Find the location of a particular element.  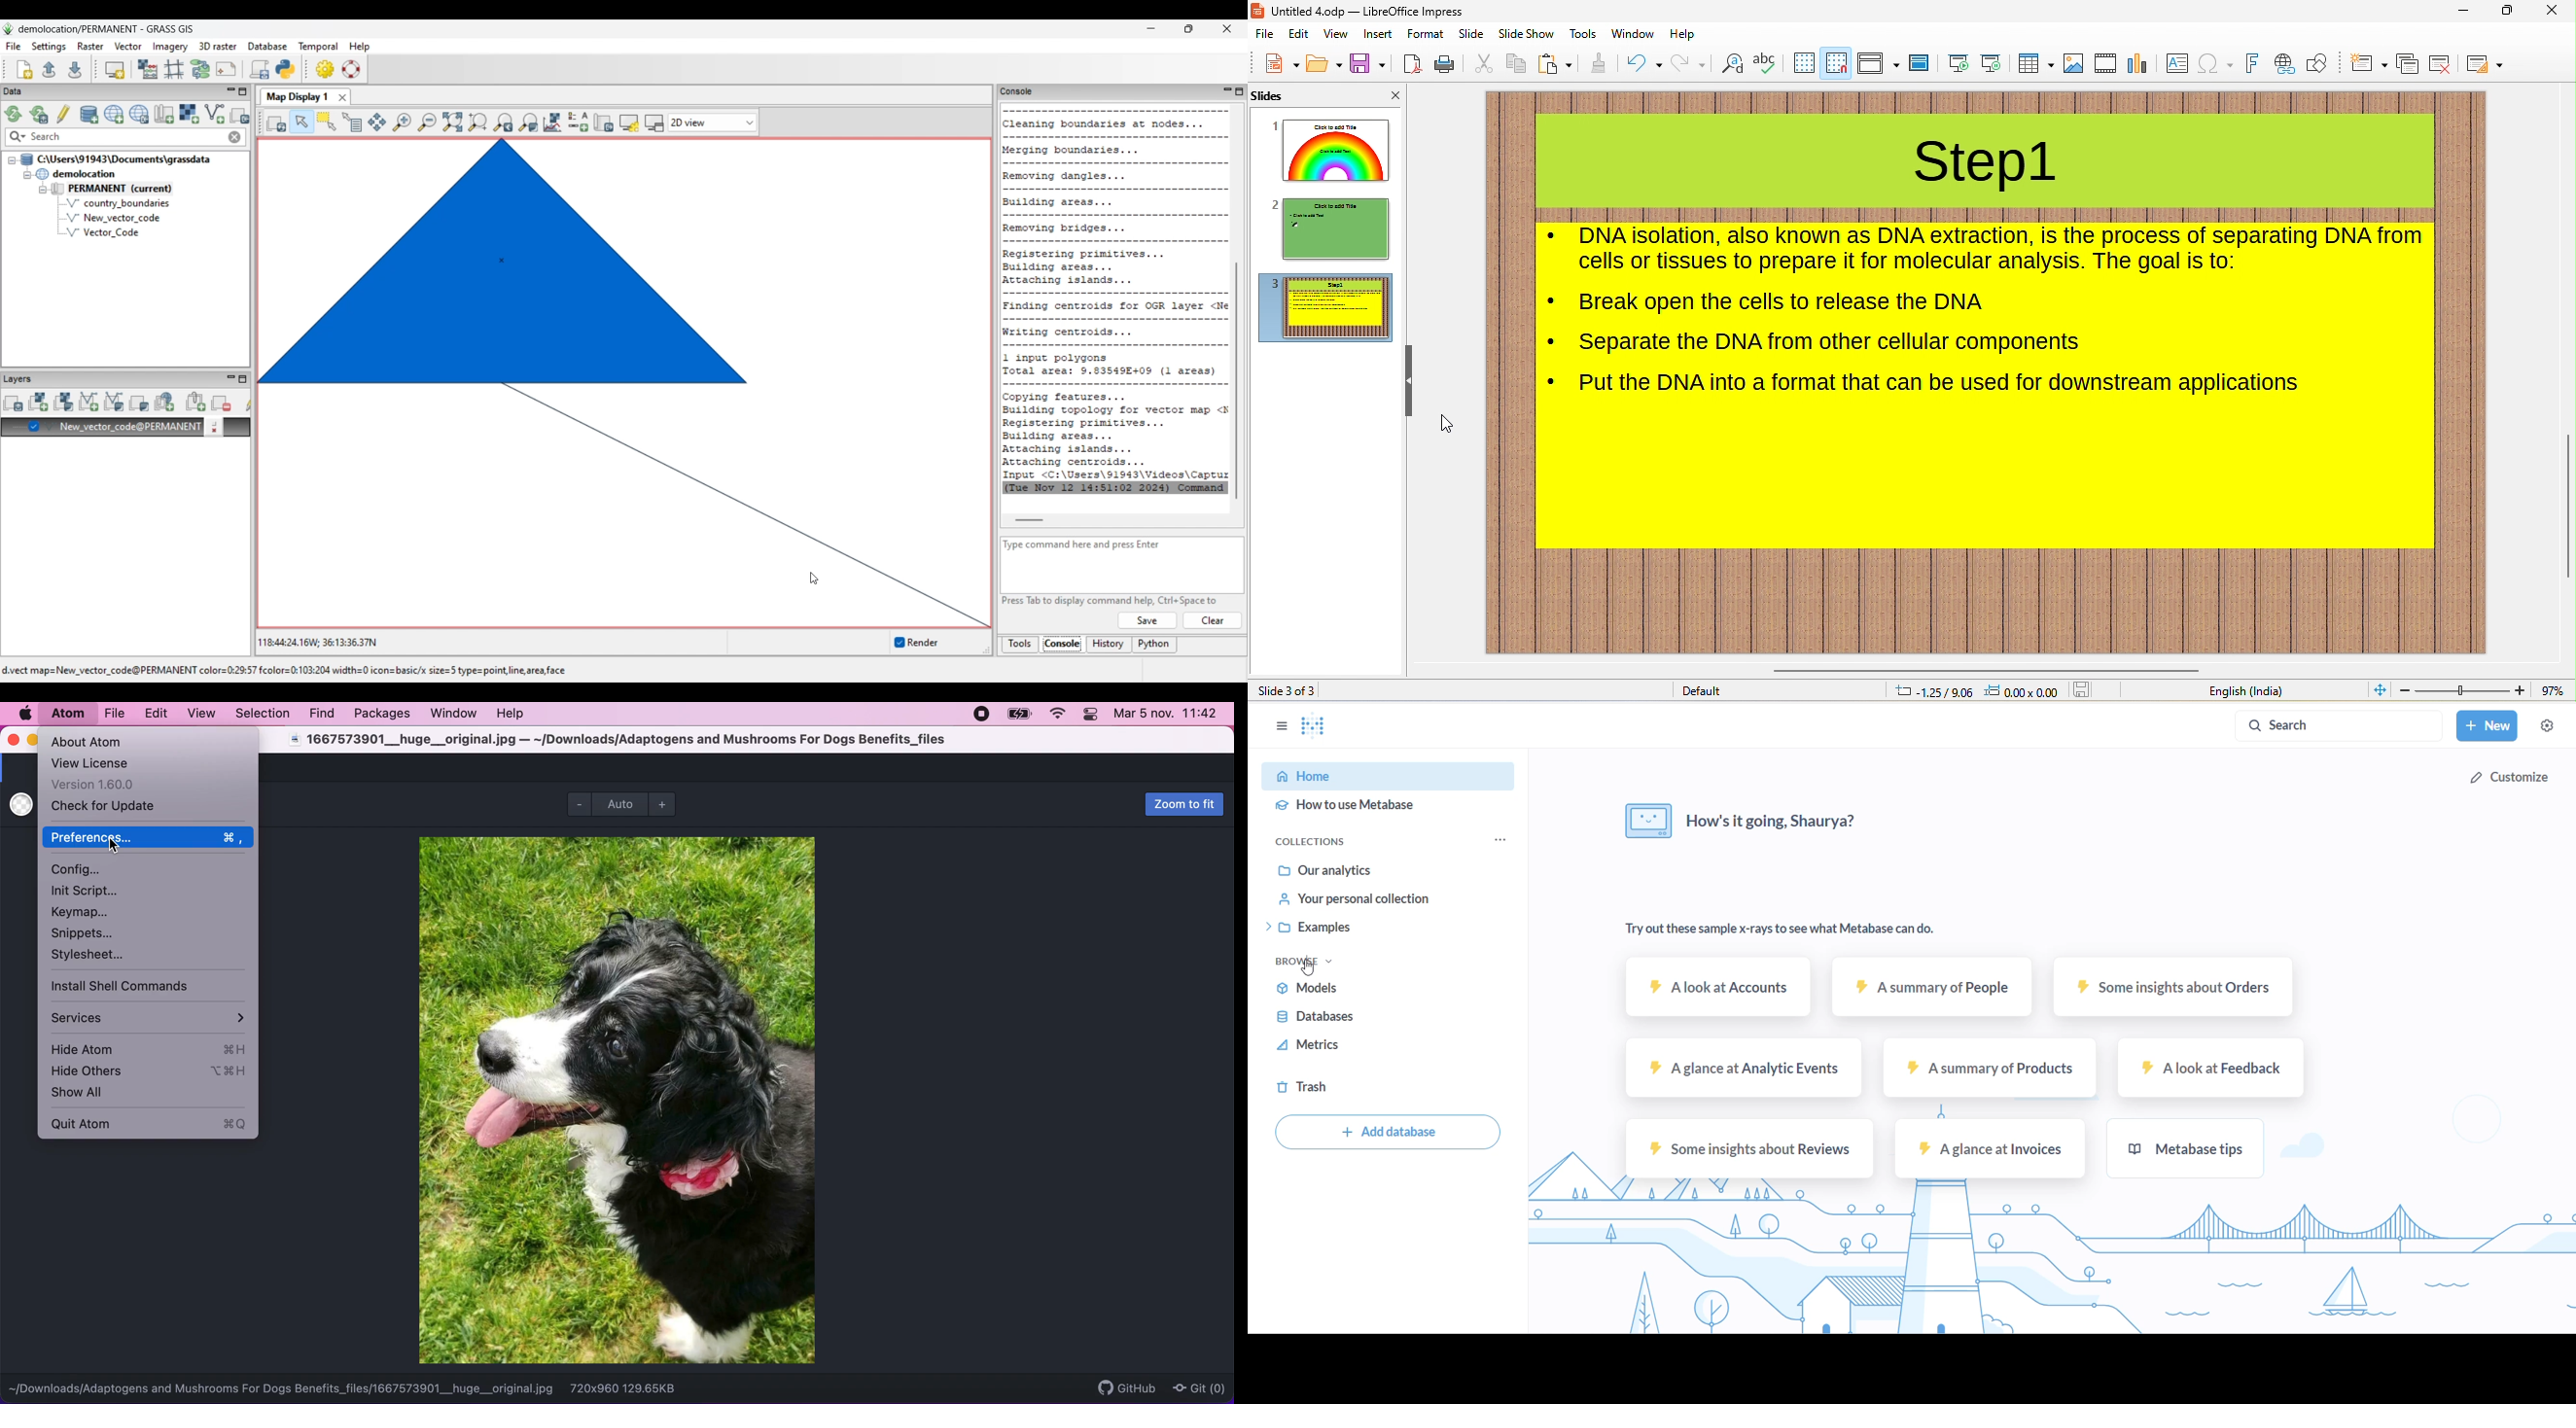

some insights about orders is located at coordinates (2175, 993).